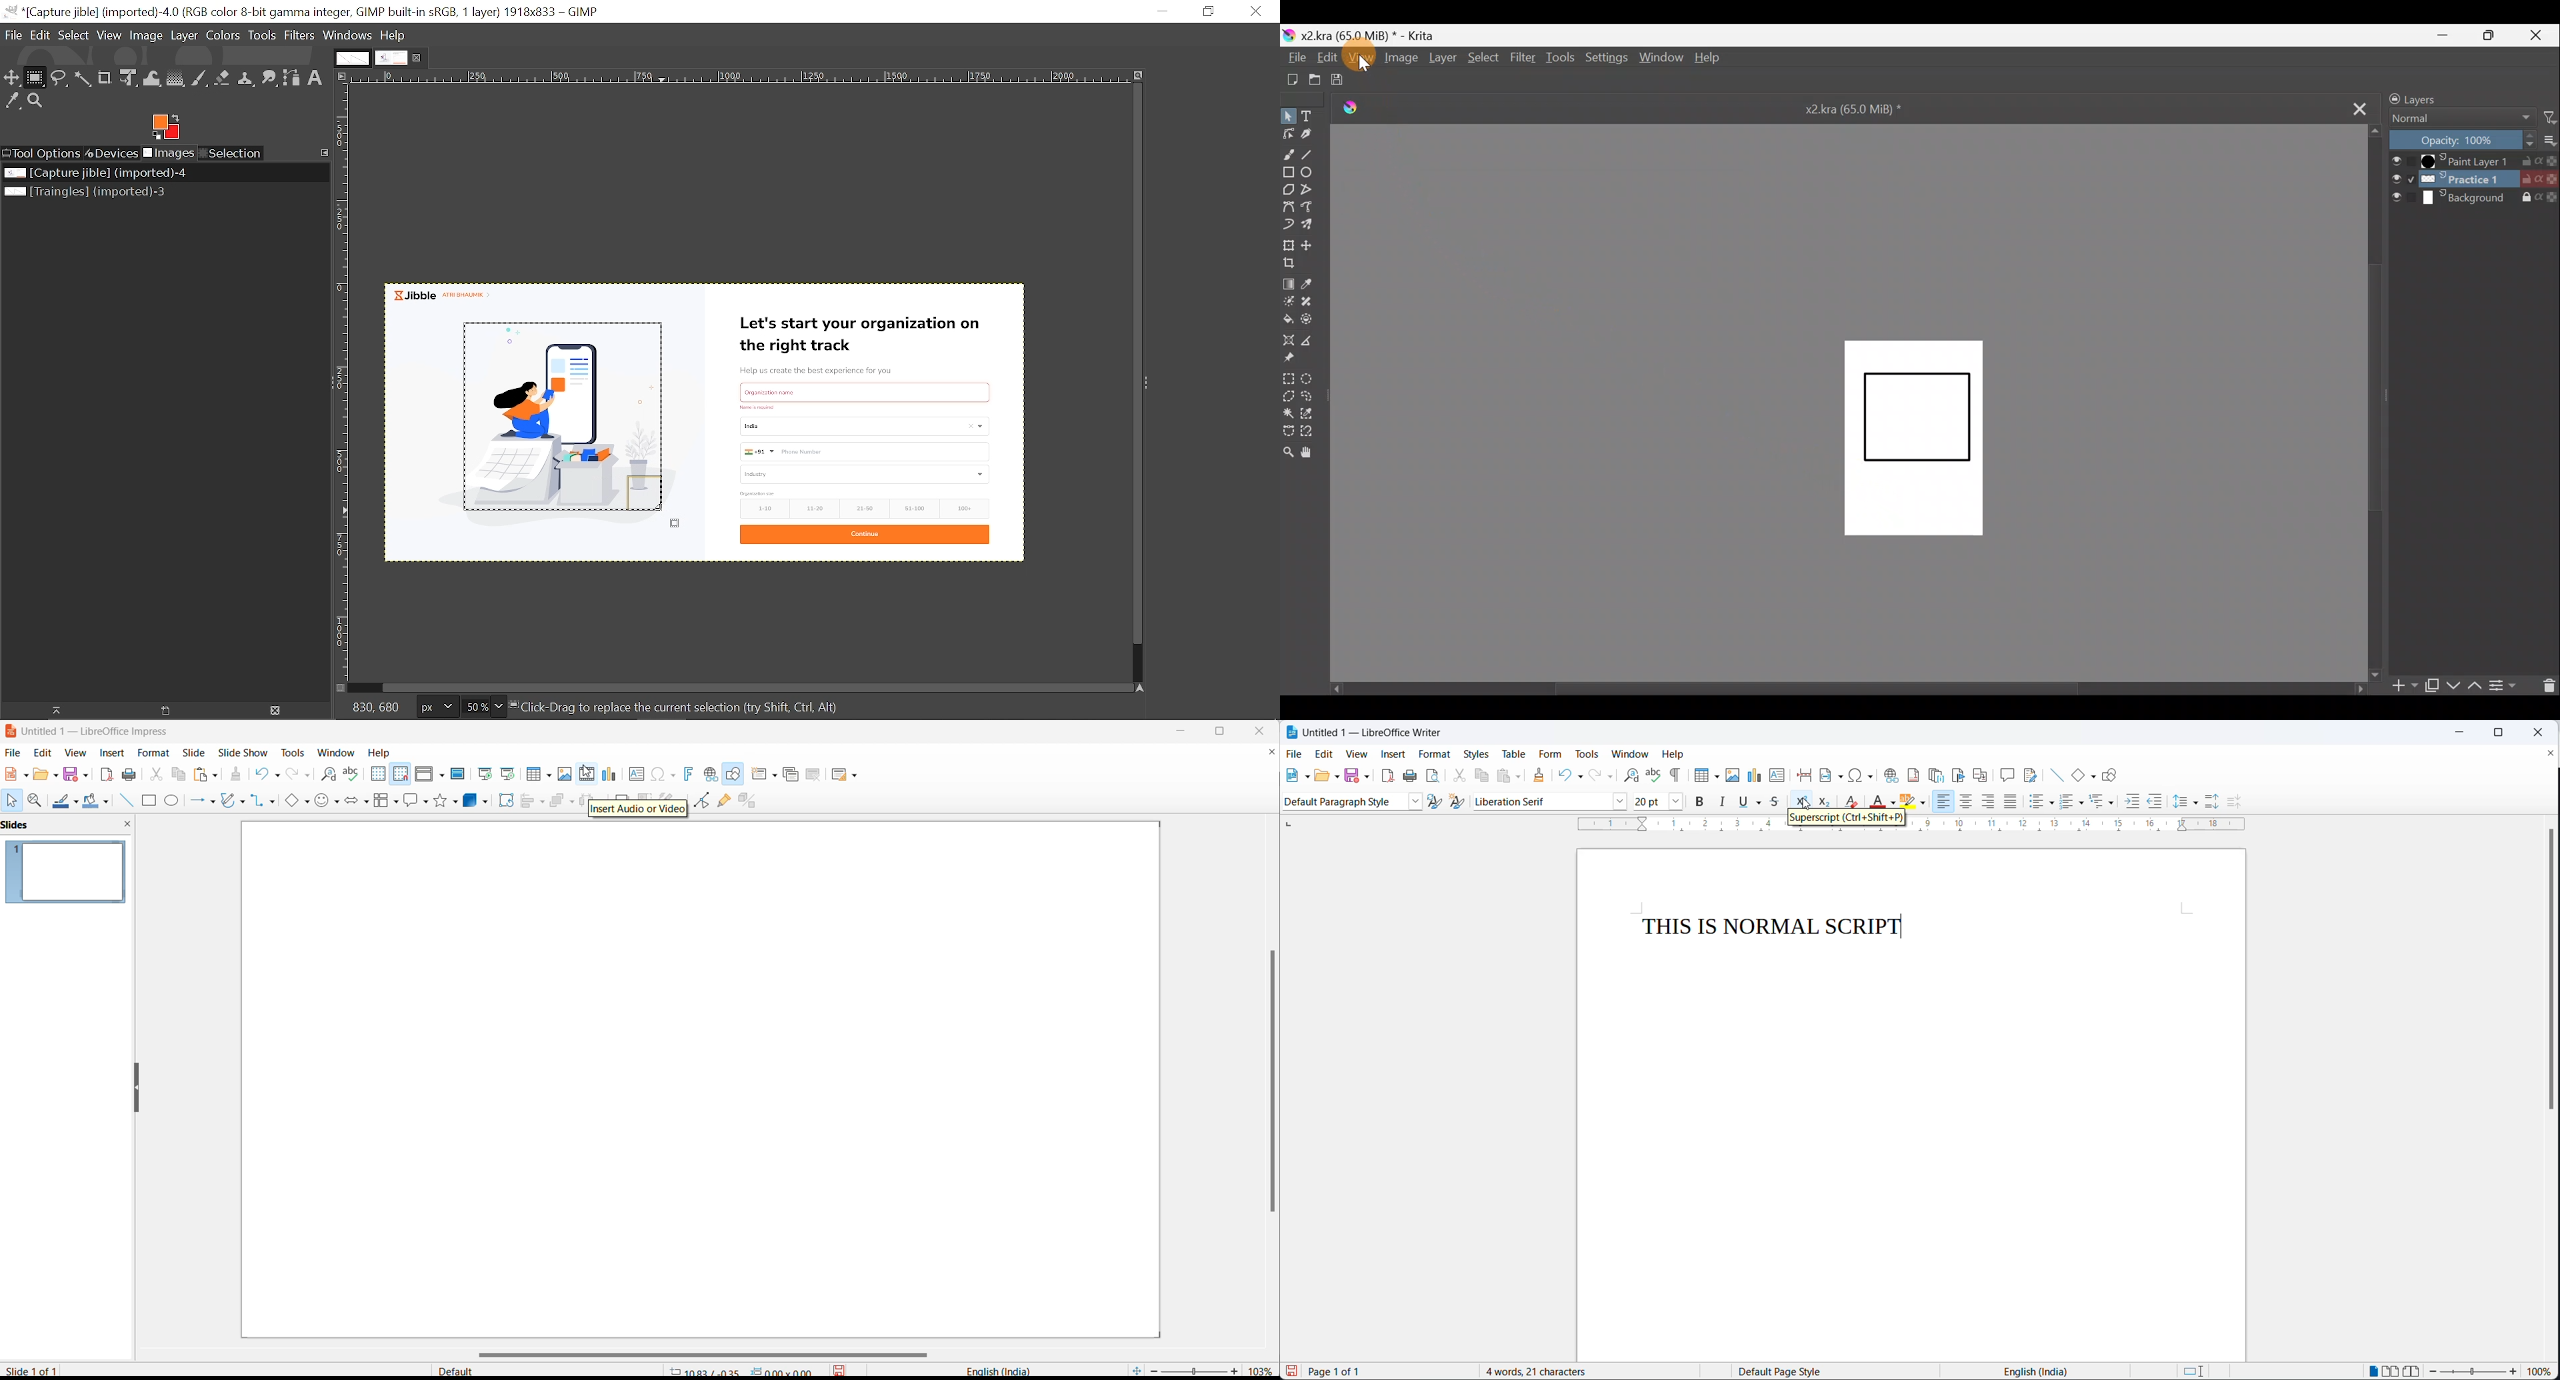  I want to click on Tool options, so click(43, 153).